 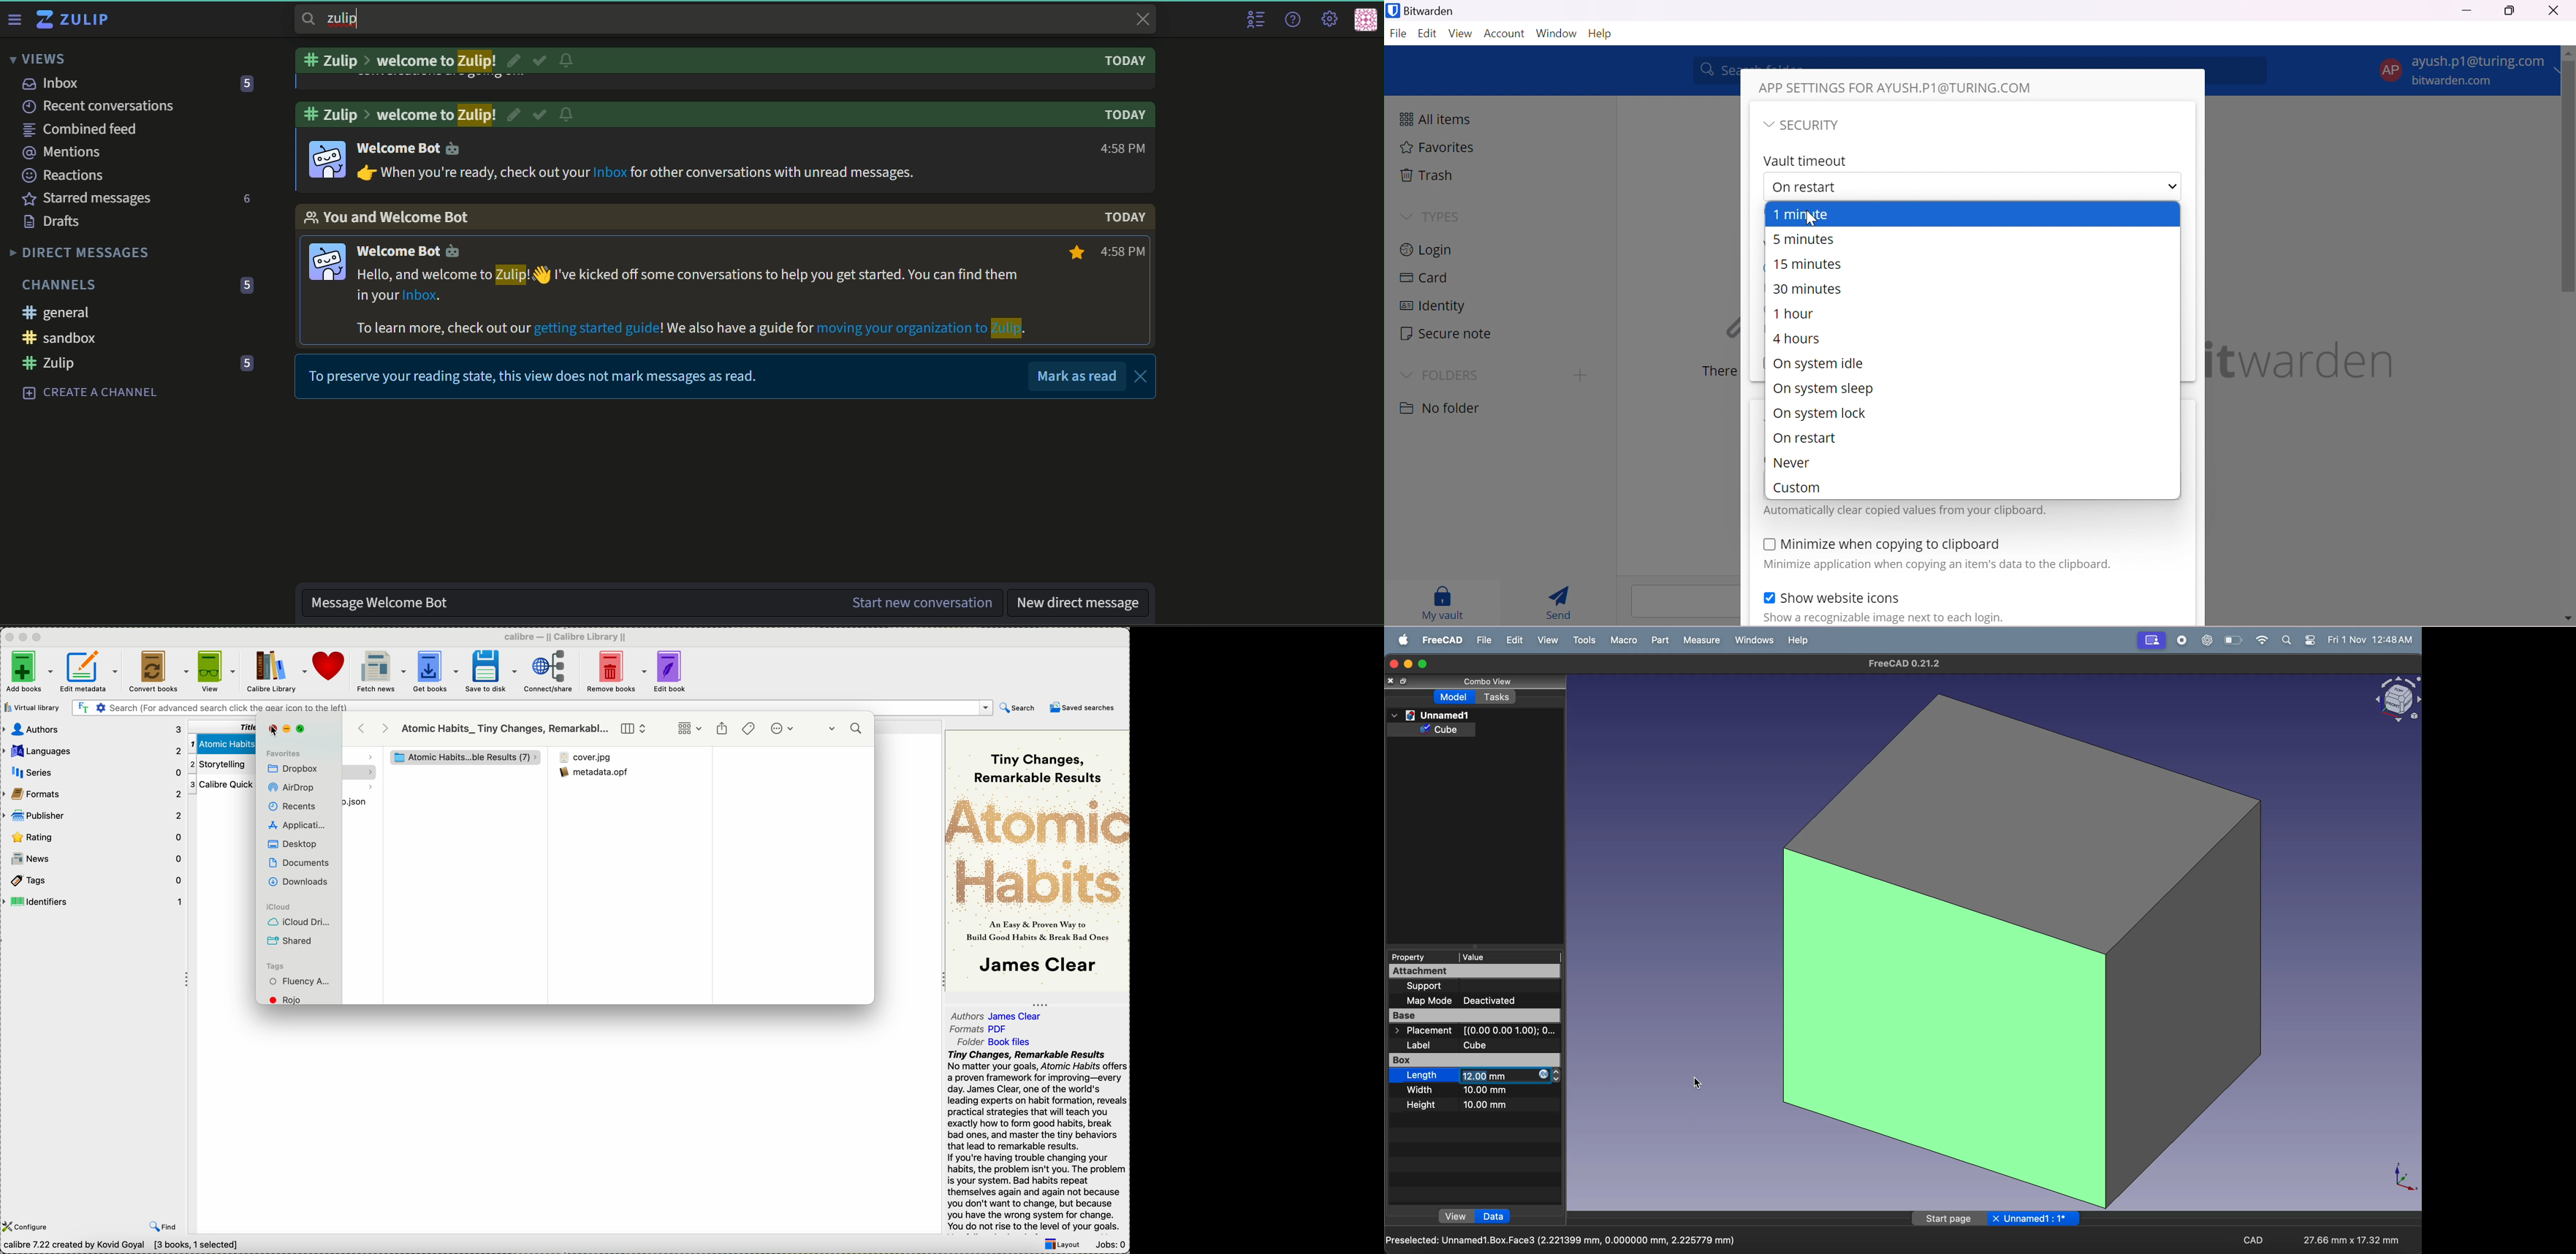 What do you see at coordinates (1562, 1239) in the screenshot?
I see `Preselected: Unnamed1.Box.Face3 (2.221399 mm, 0.000000 mm, 2.225779 mm)` at bounding box center [1562, 1239].